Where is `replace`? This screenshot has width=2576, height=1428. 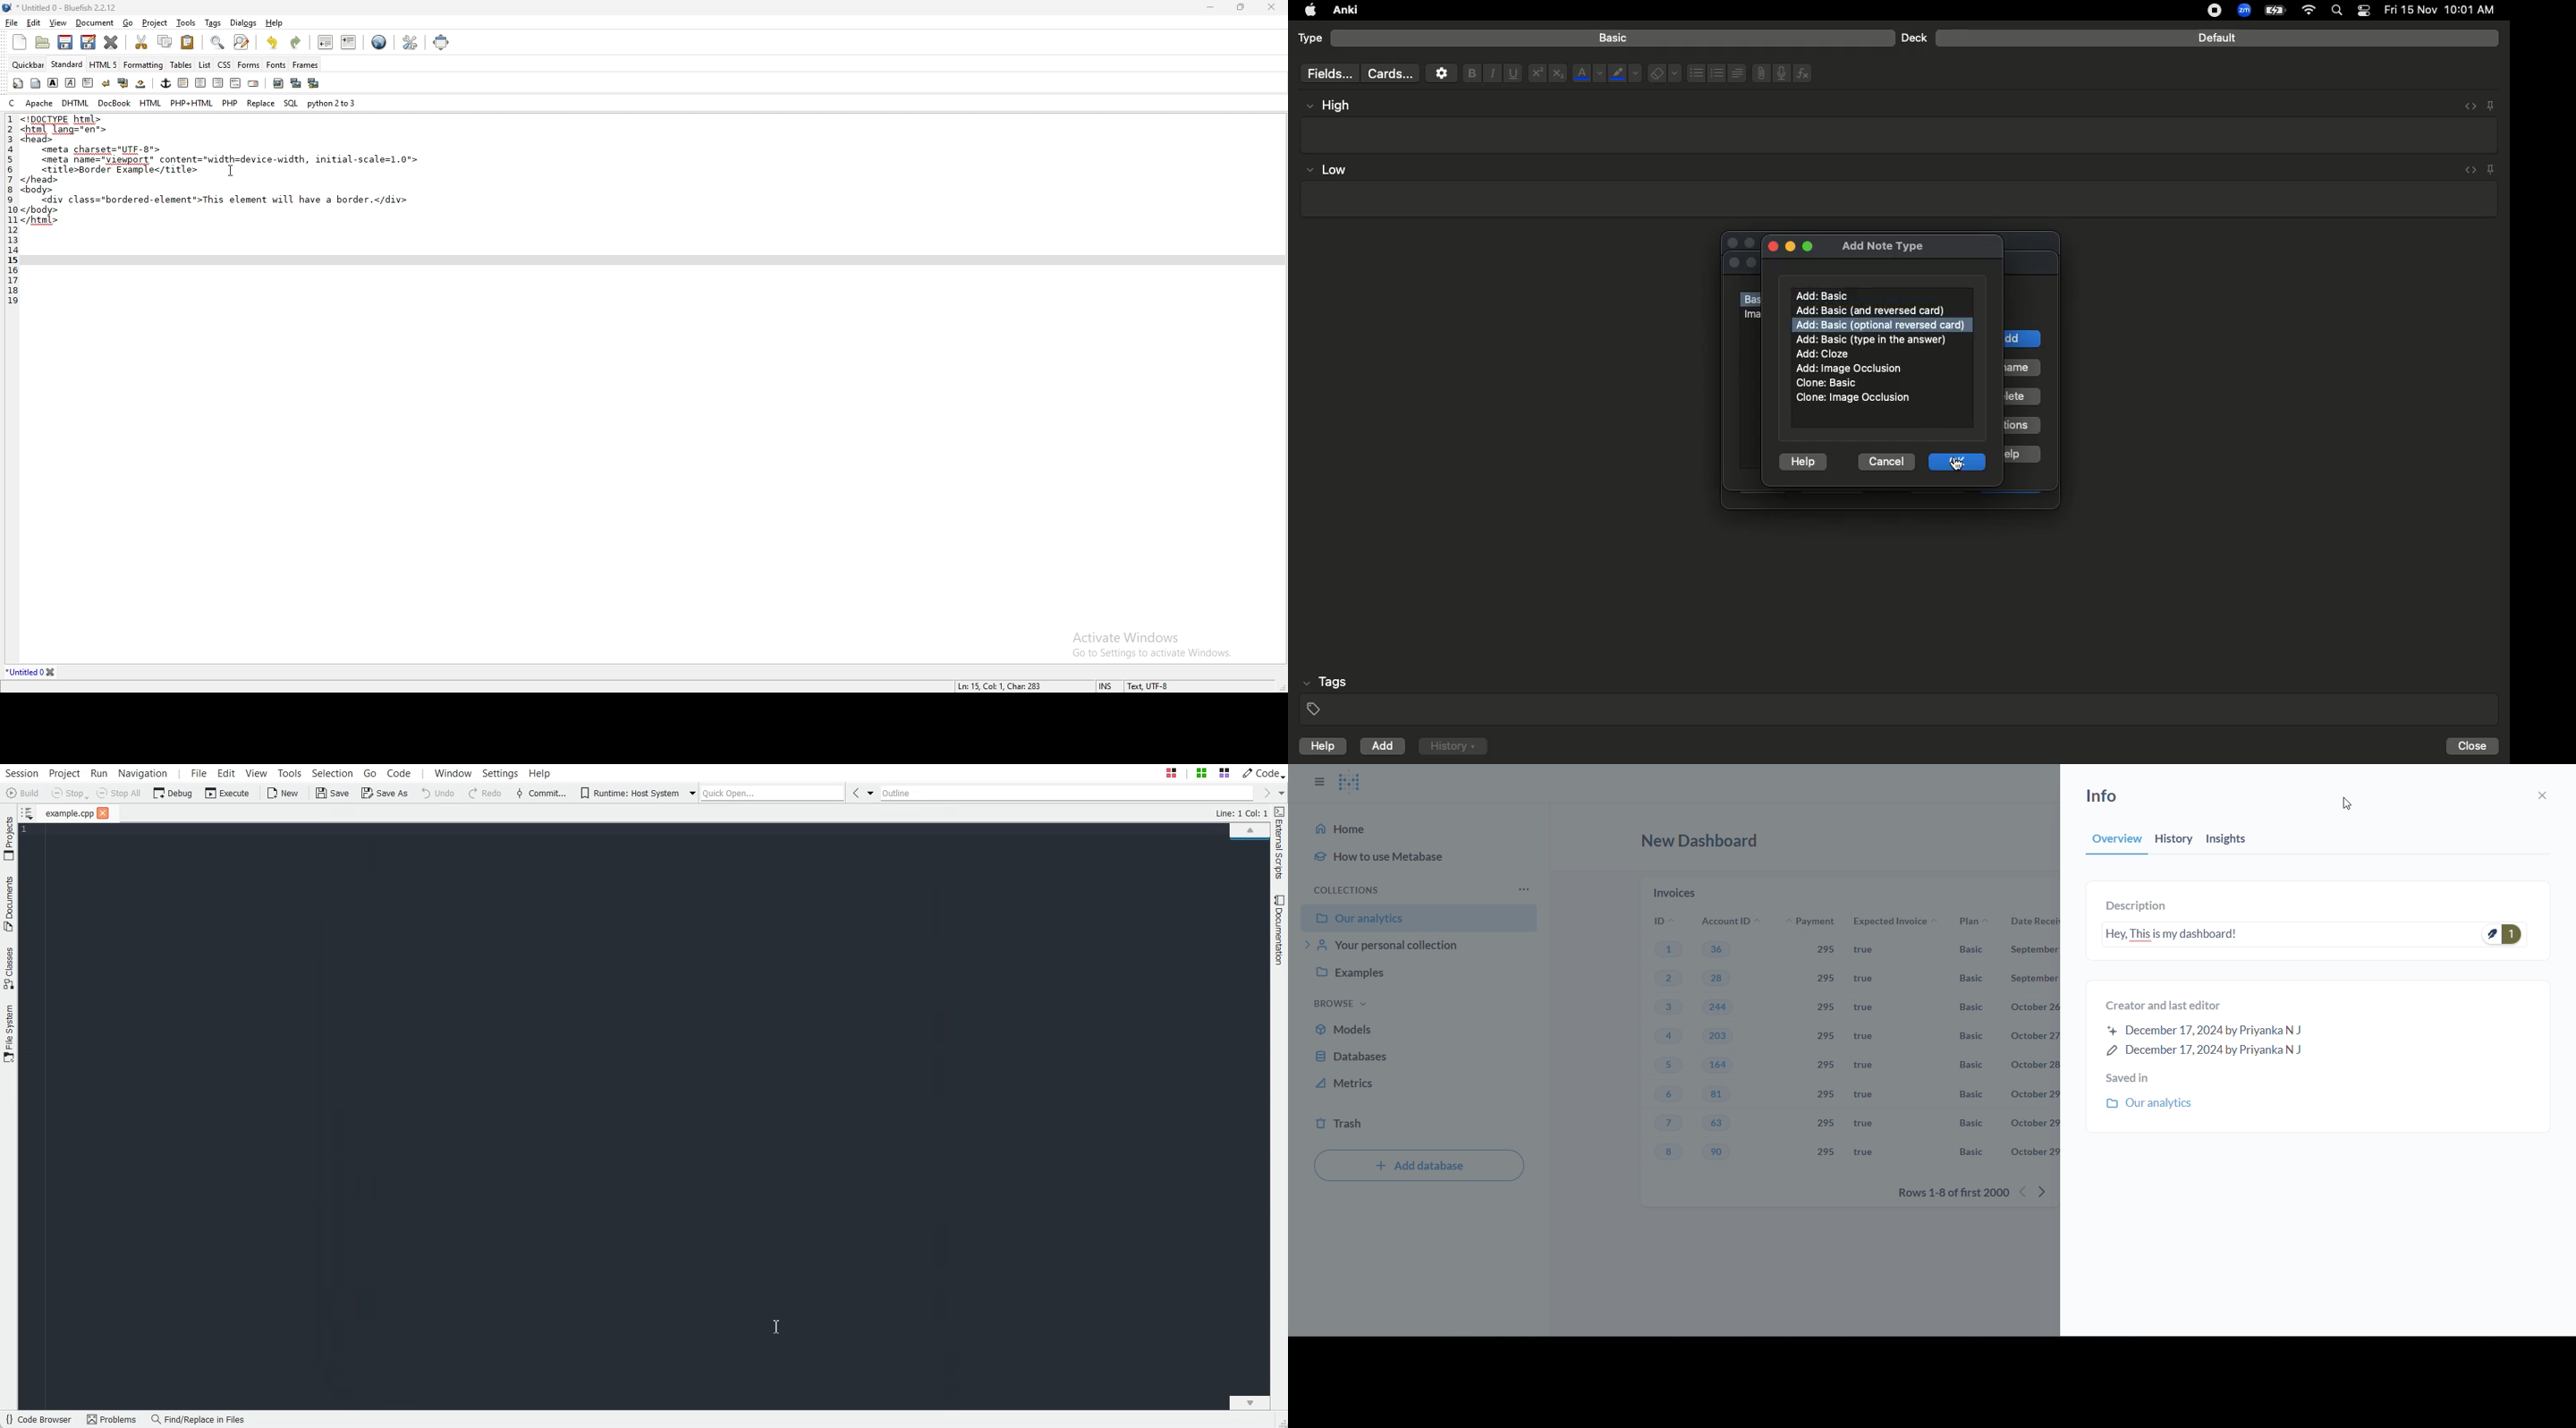 replace is located at coordinates (261, 103).